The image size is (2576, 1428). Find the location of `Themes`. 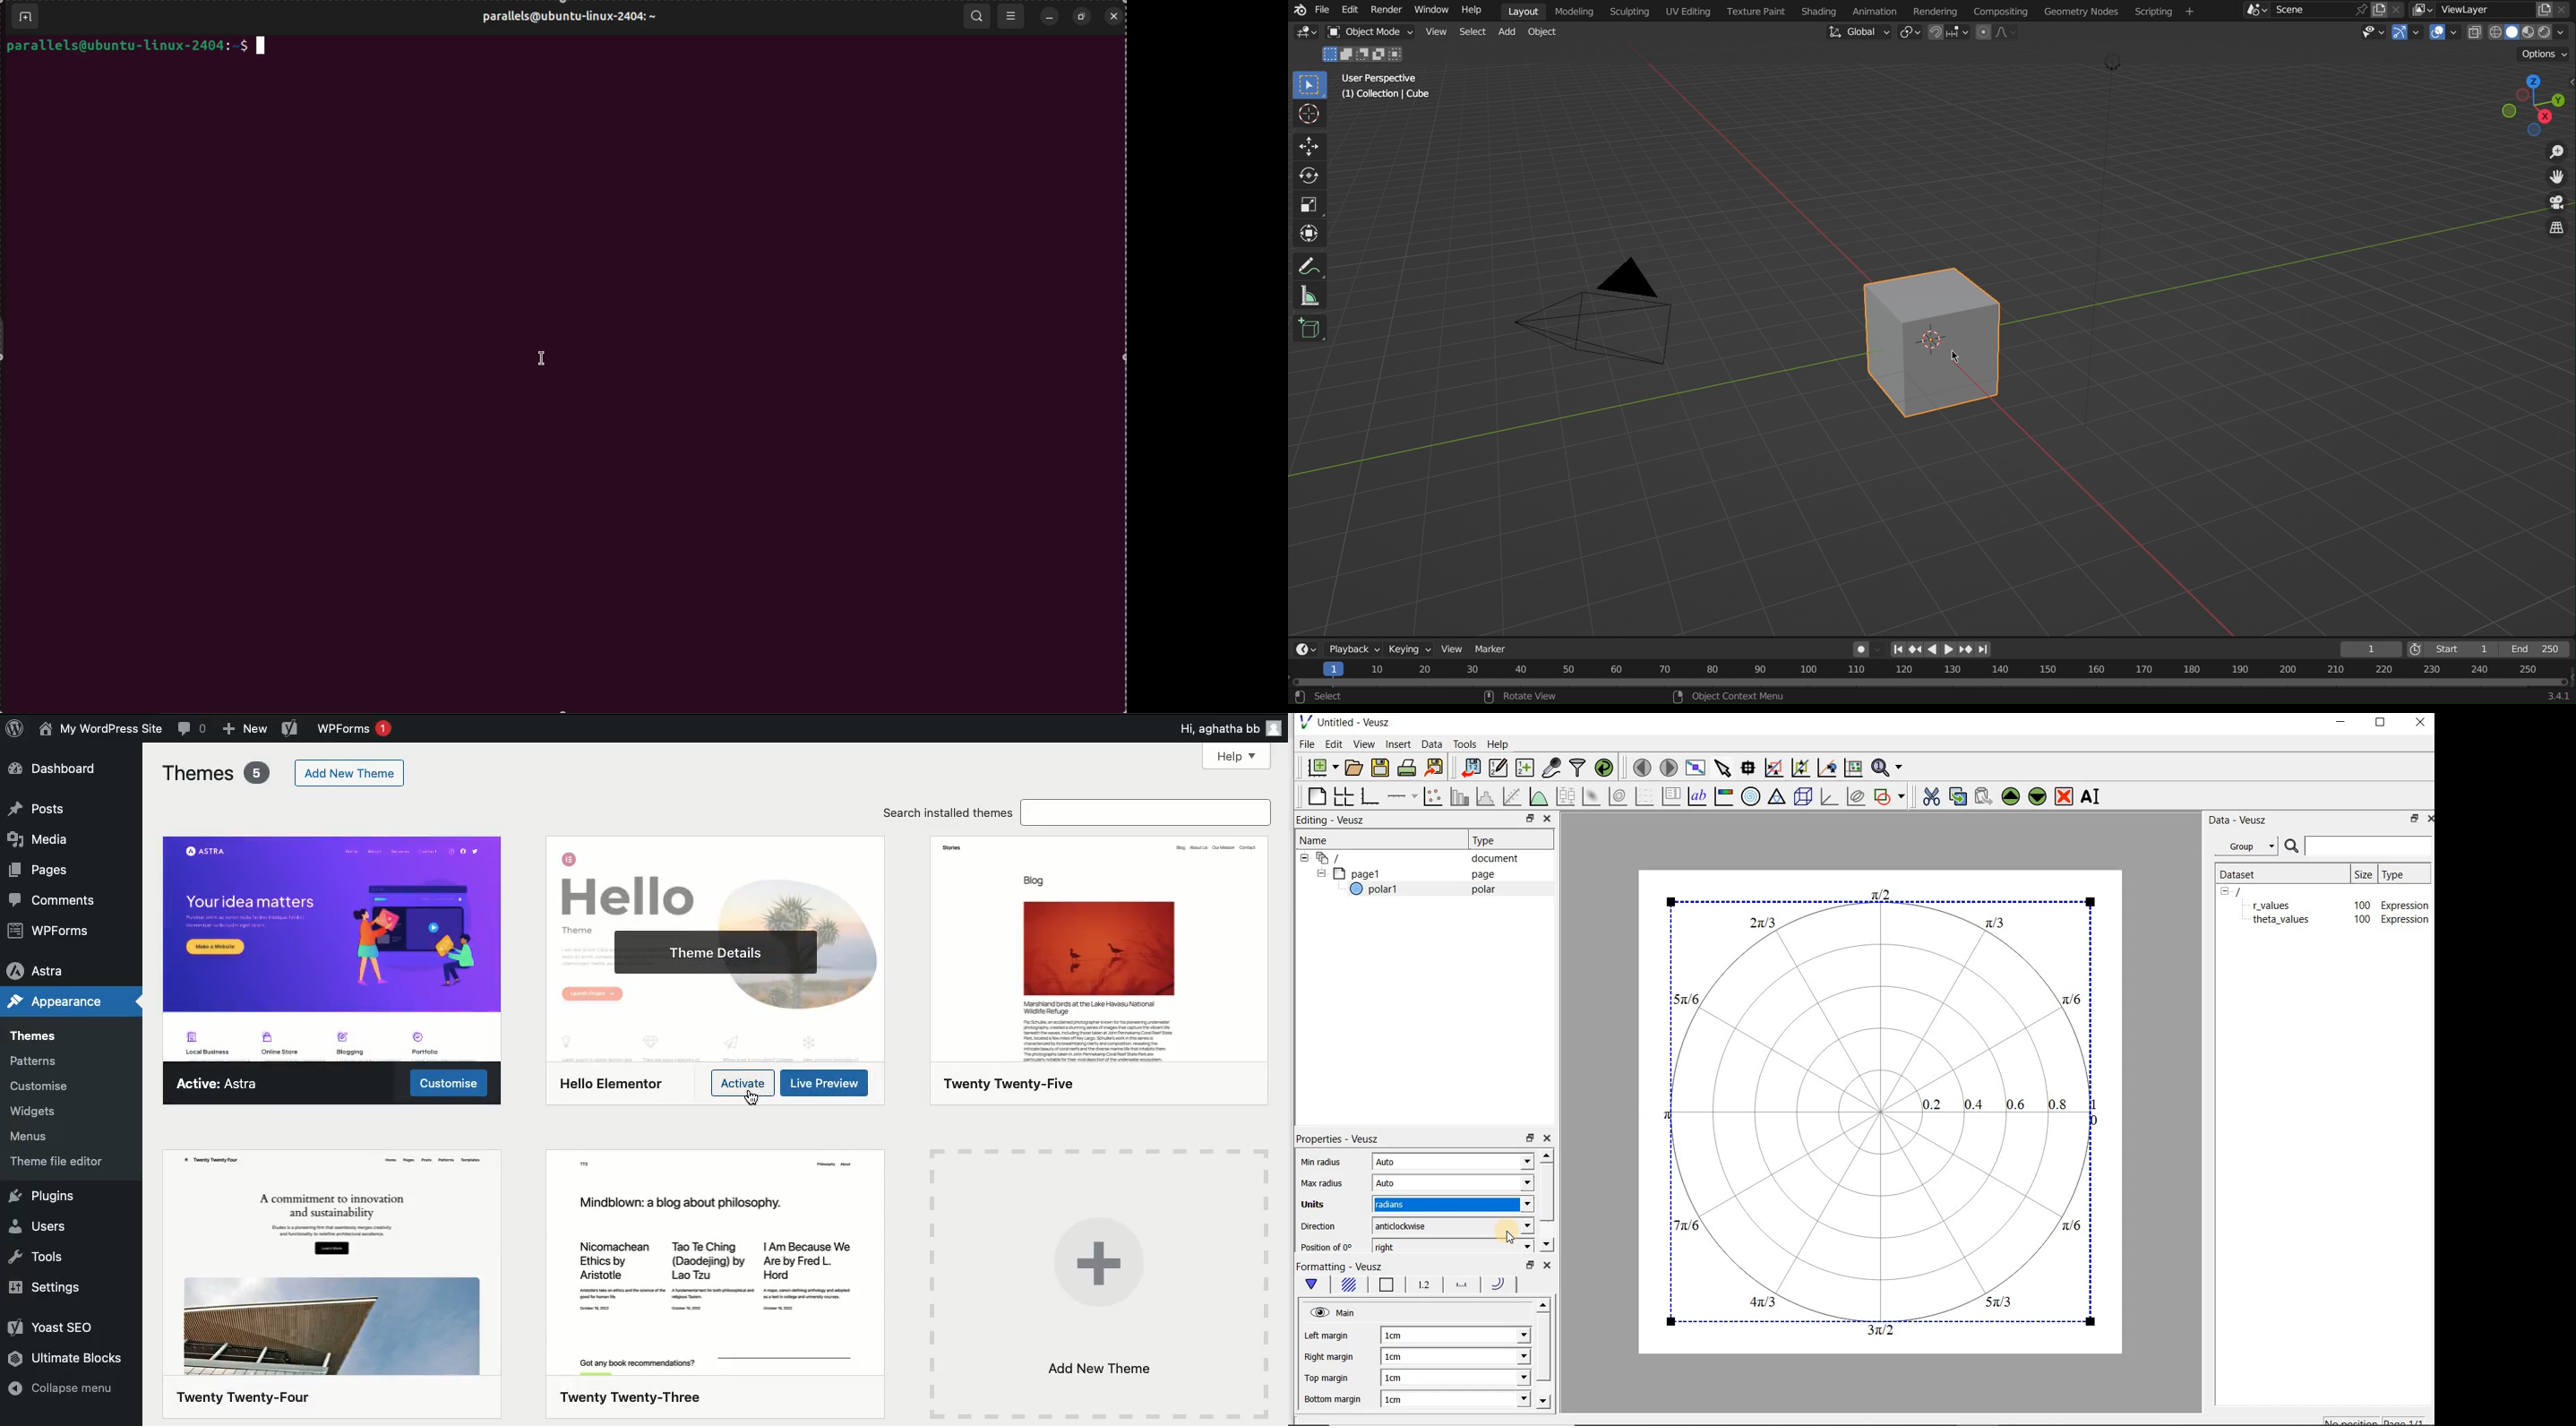

Themes is located at coordinates (35, 1034).